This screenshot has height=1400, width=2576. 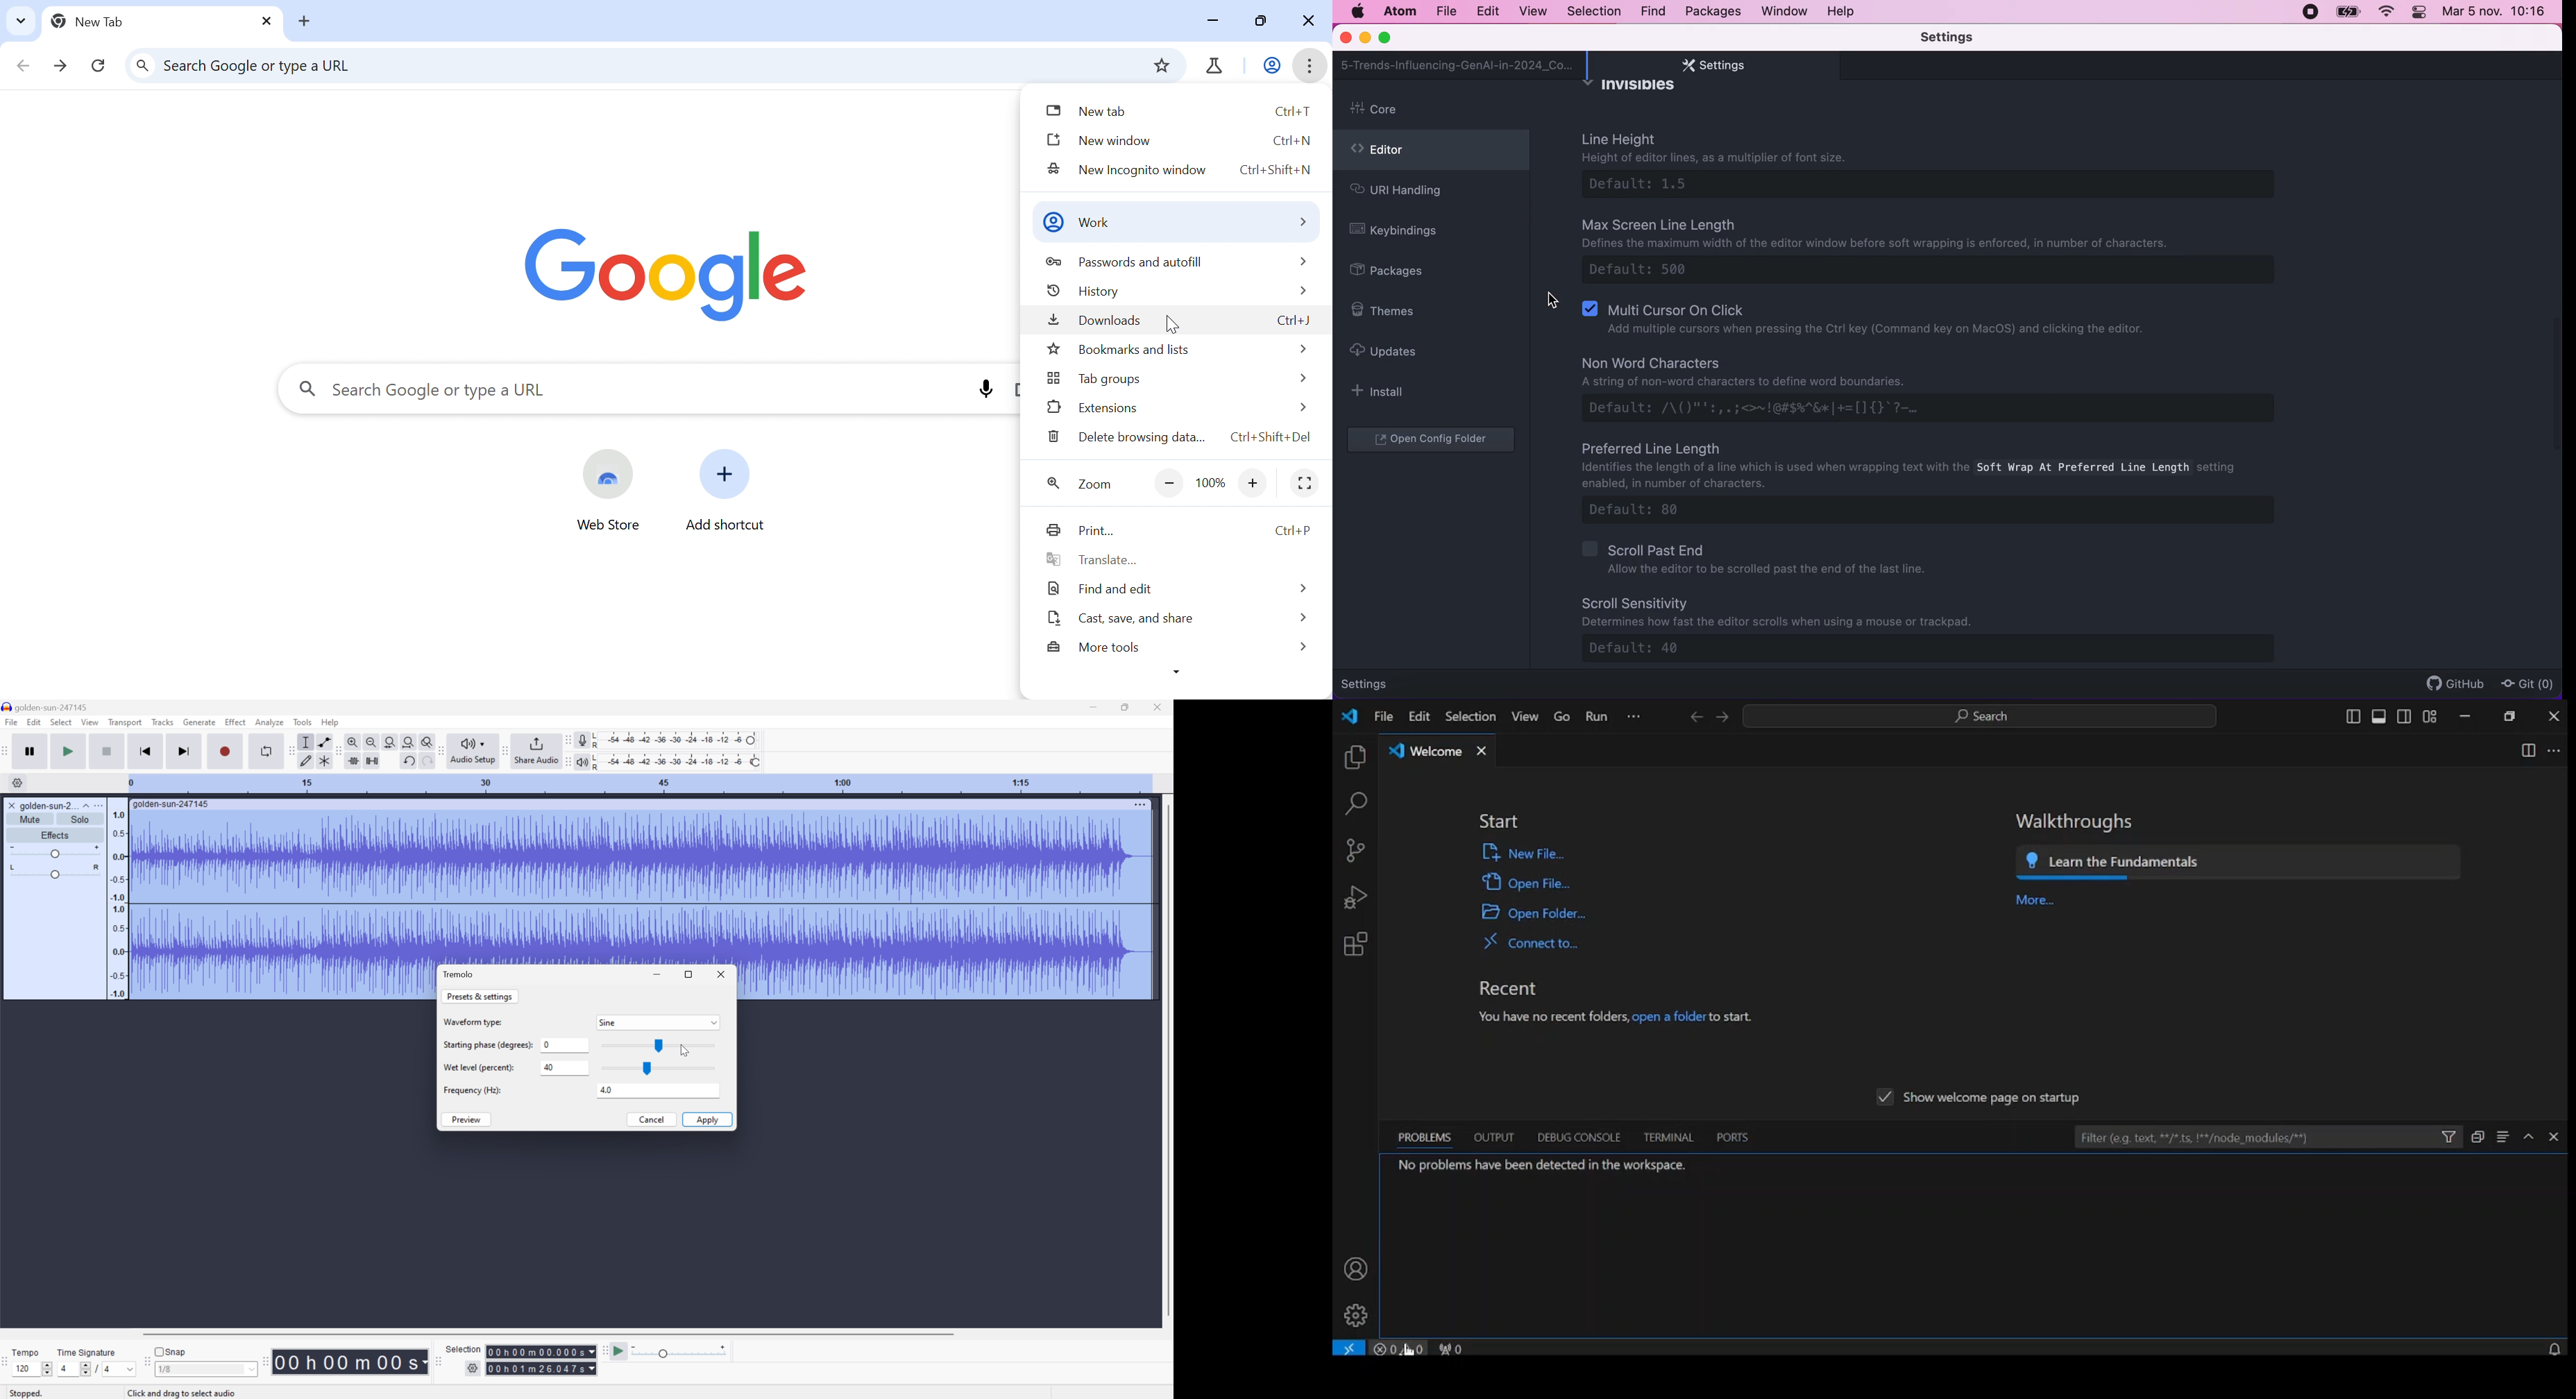 What do you see at coordinates (1264, 23) in the screenshot?
I see `Restore down` at bounding box center [1264, 23].